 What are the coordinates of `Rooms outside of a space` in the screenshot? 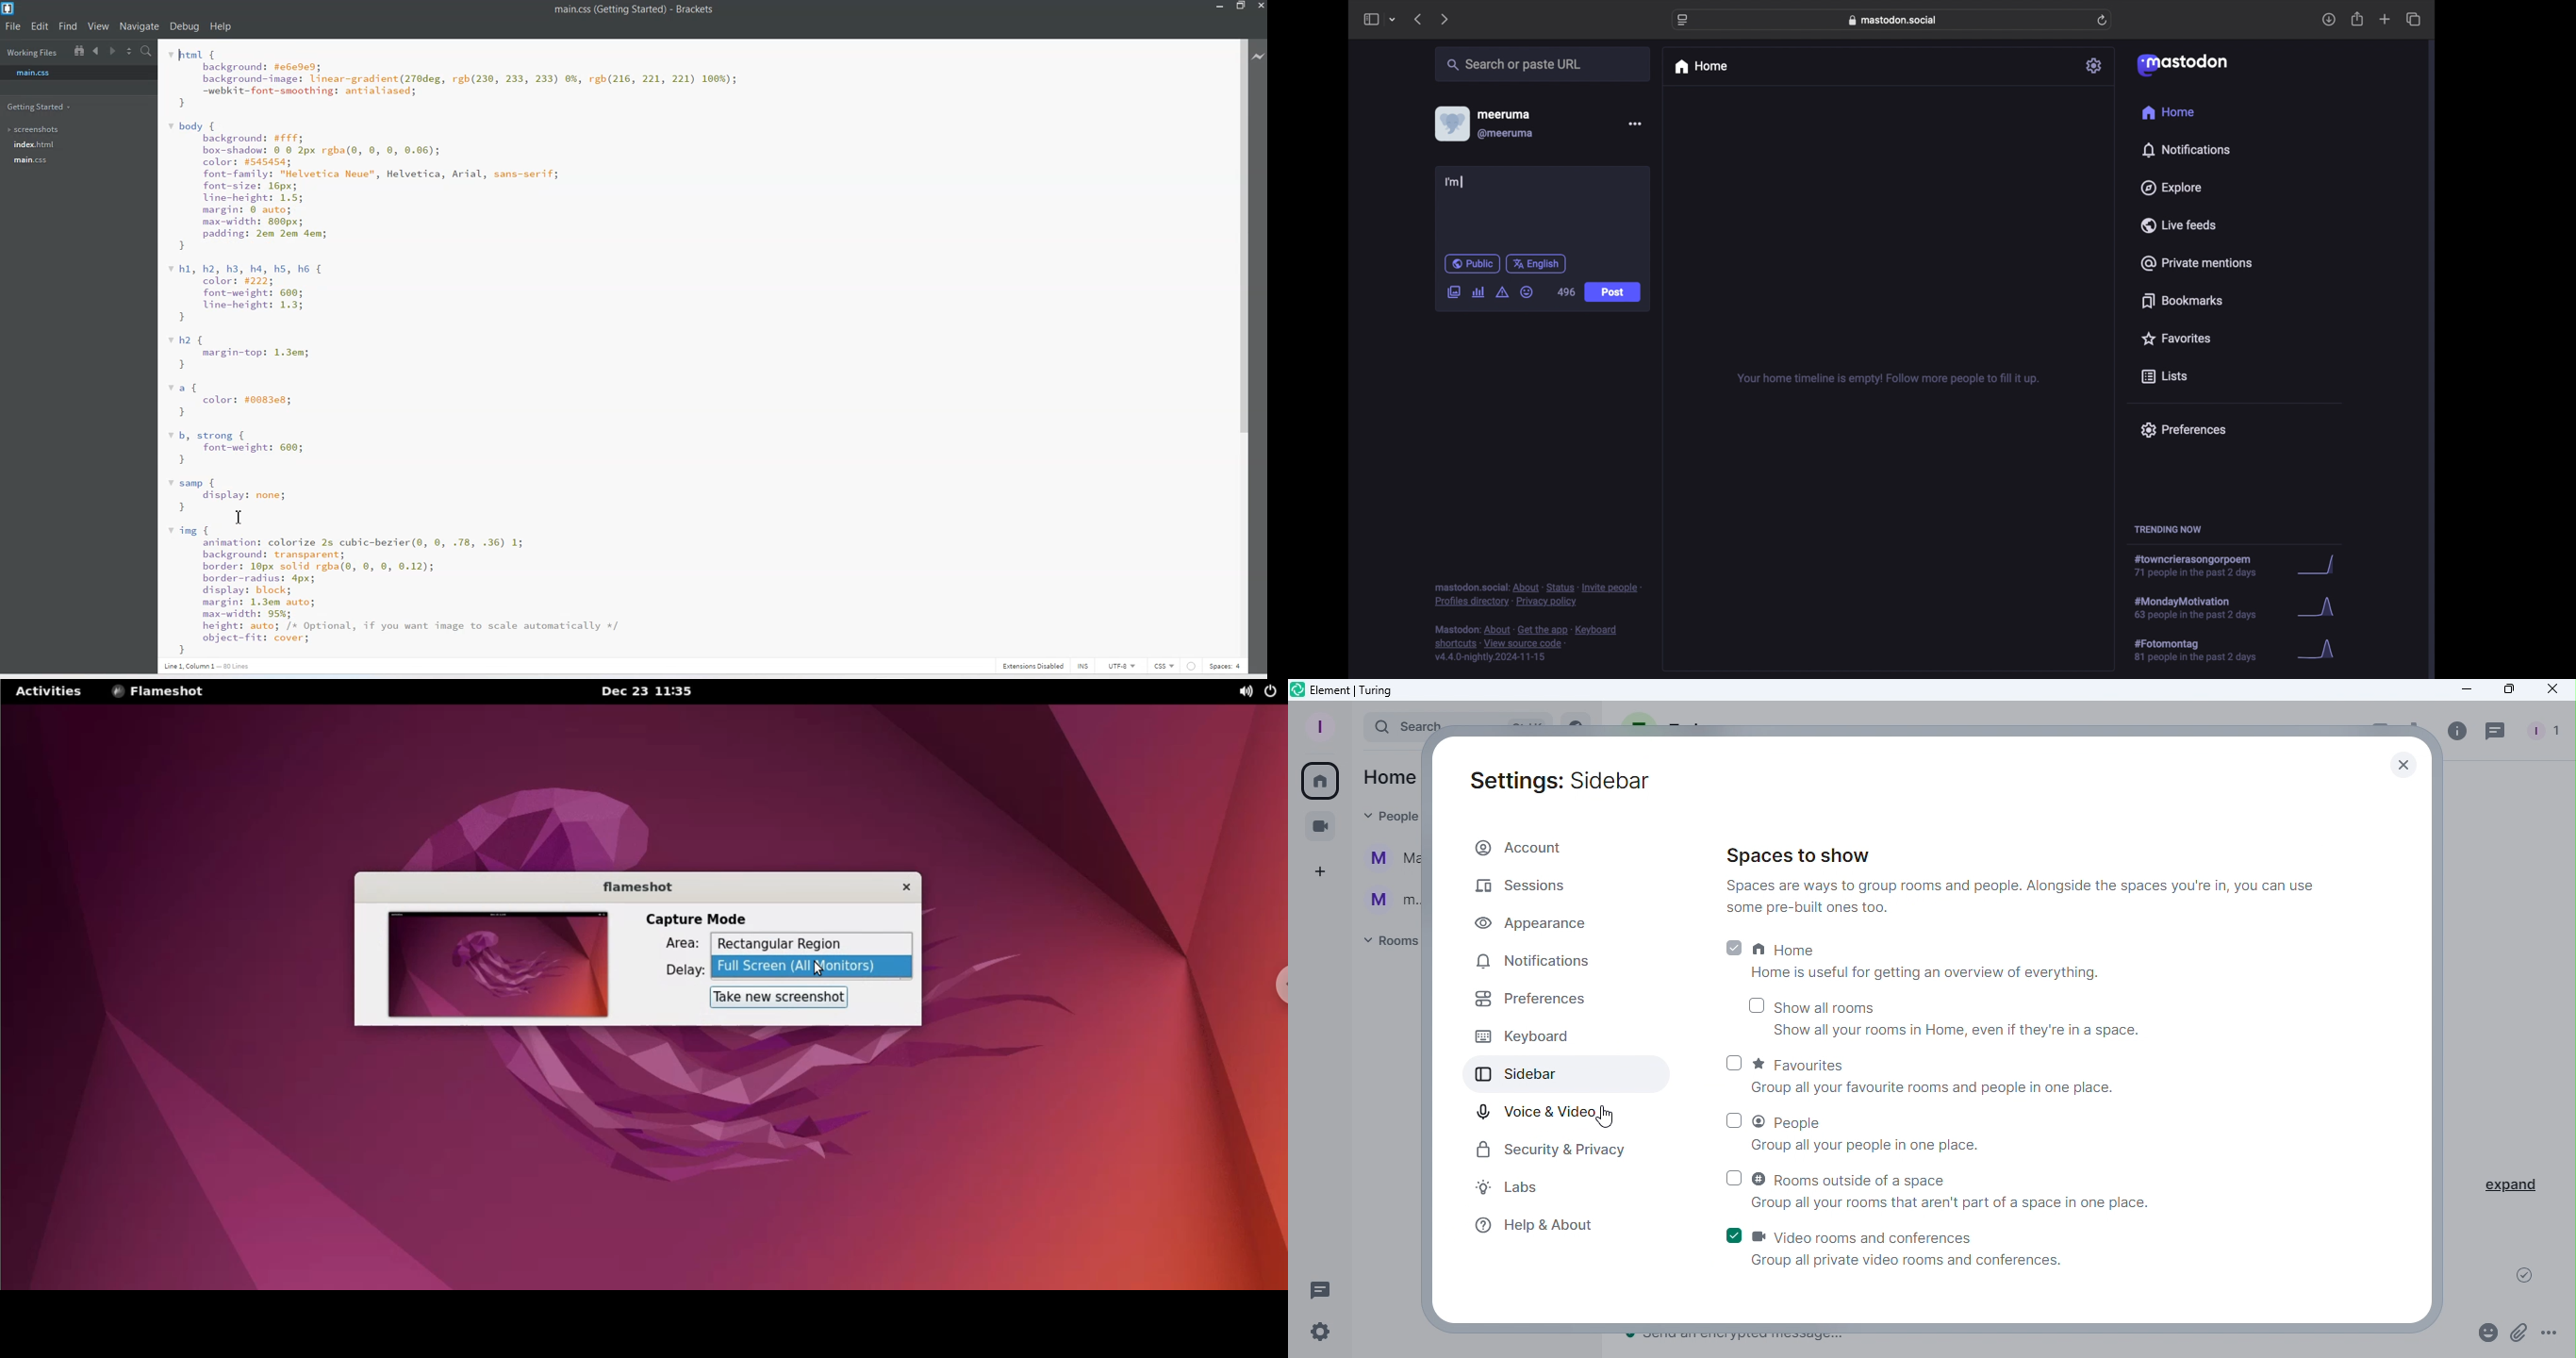 It's located at (1954, 1191).